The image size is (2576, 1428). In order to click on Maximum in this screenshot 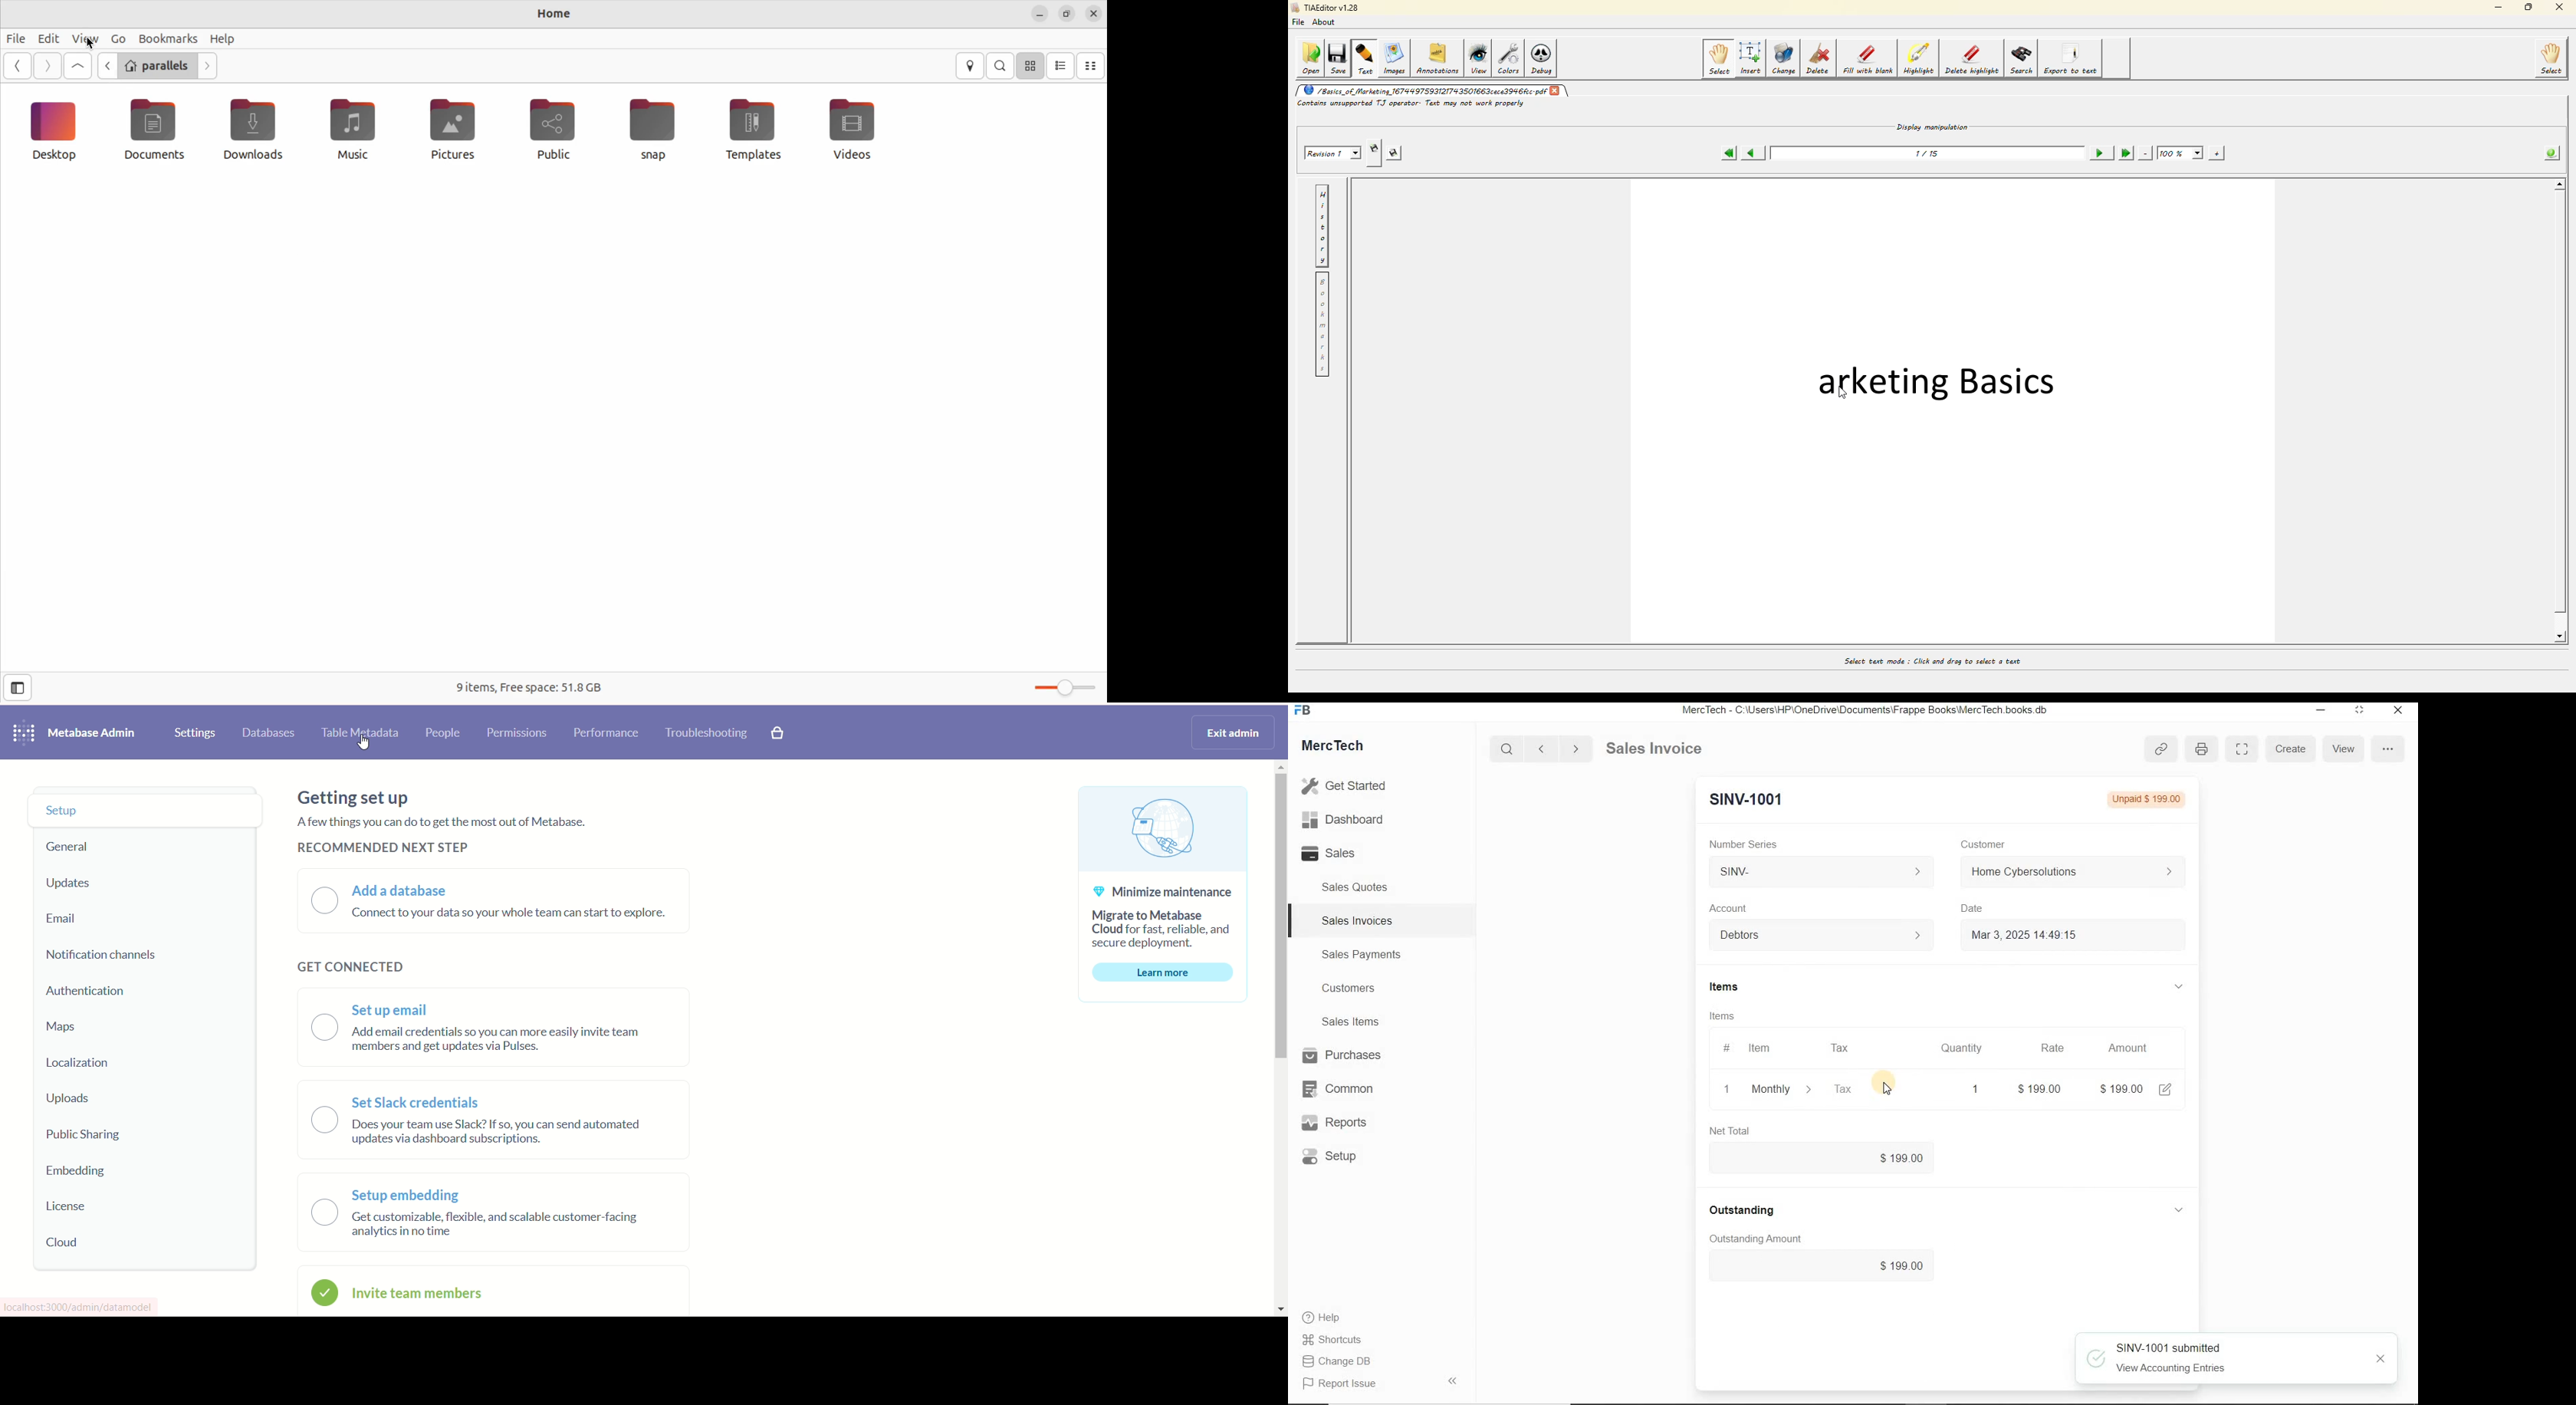, I will do `click(2360, 712)`.